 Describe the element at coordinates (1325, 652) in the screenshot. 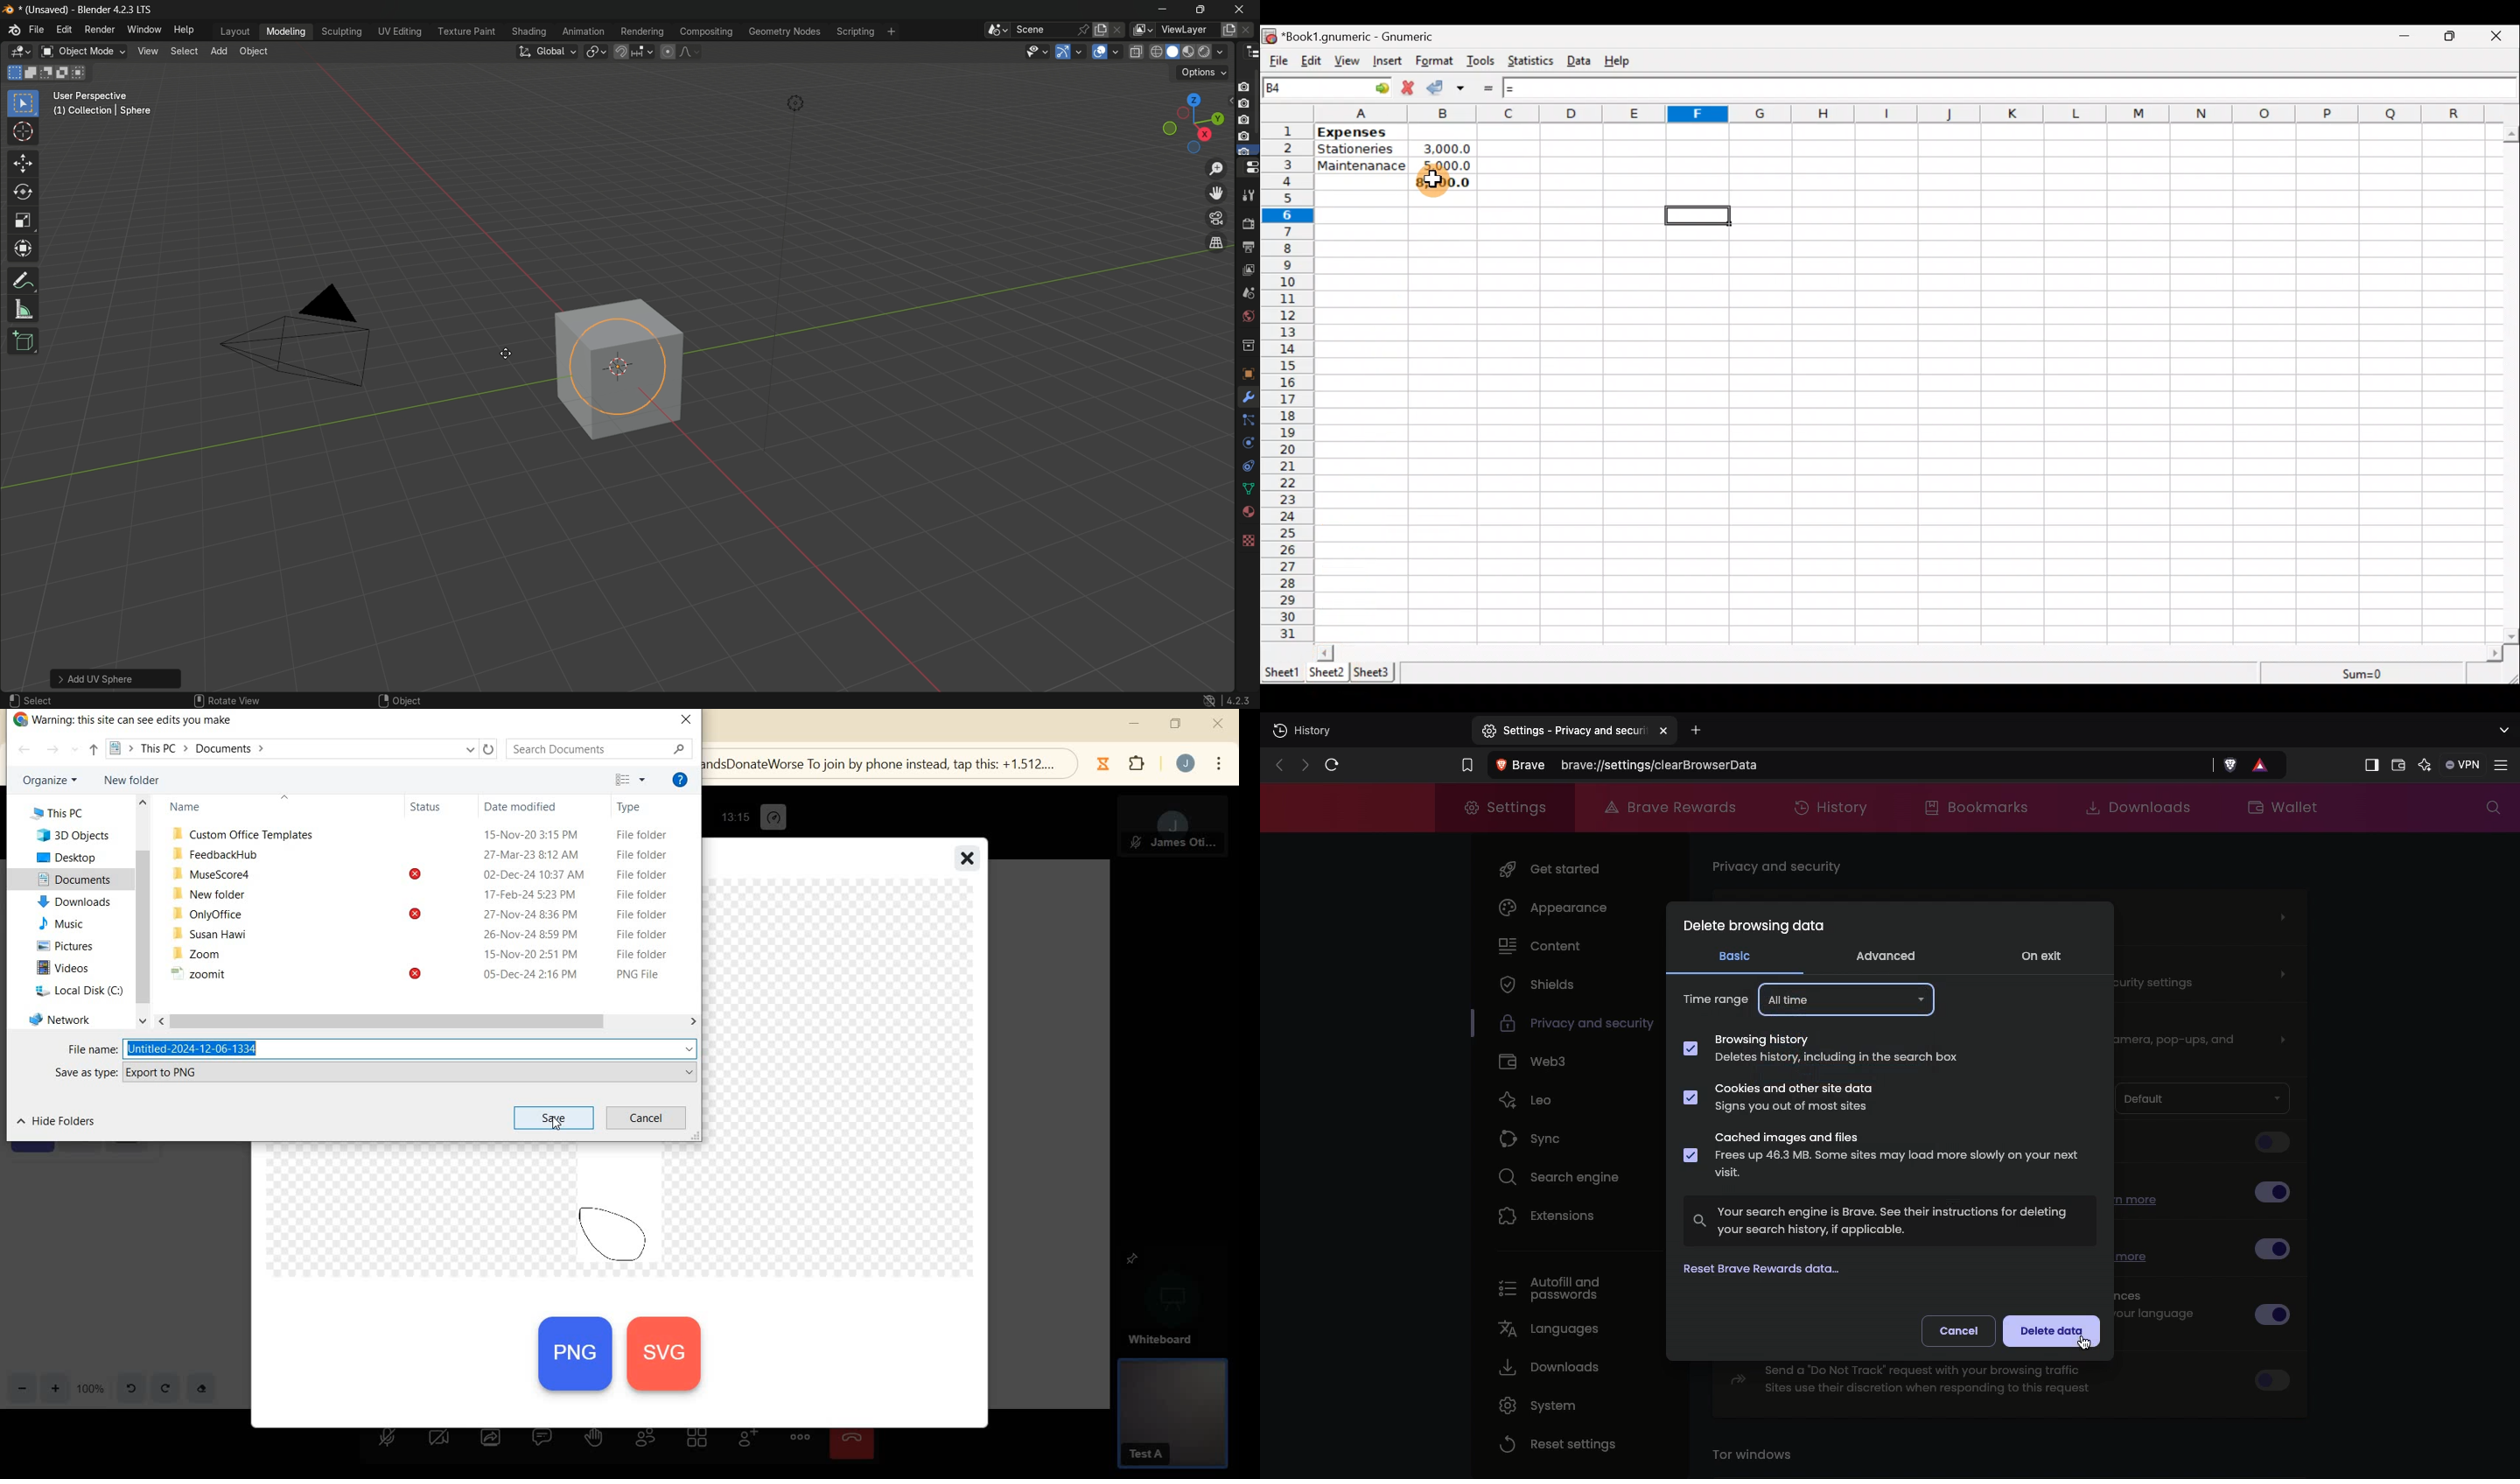

I see `scroll left` at that location.